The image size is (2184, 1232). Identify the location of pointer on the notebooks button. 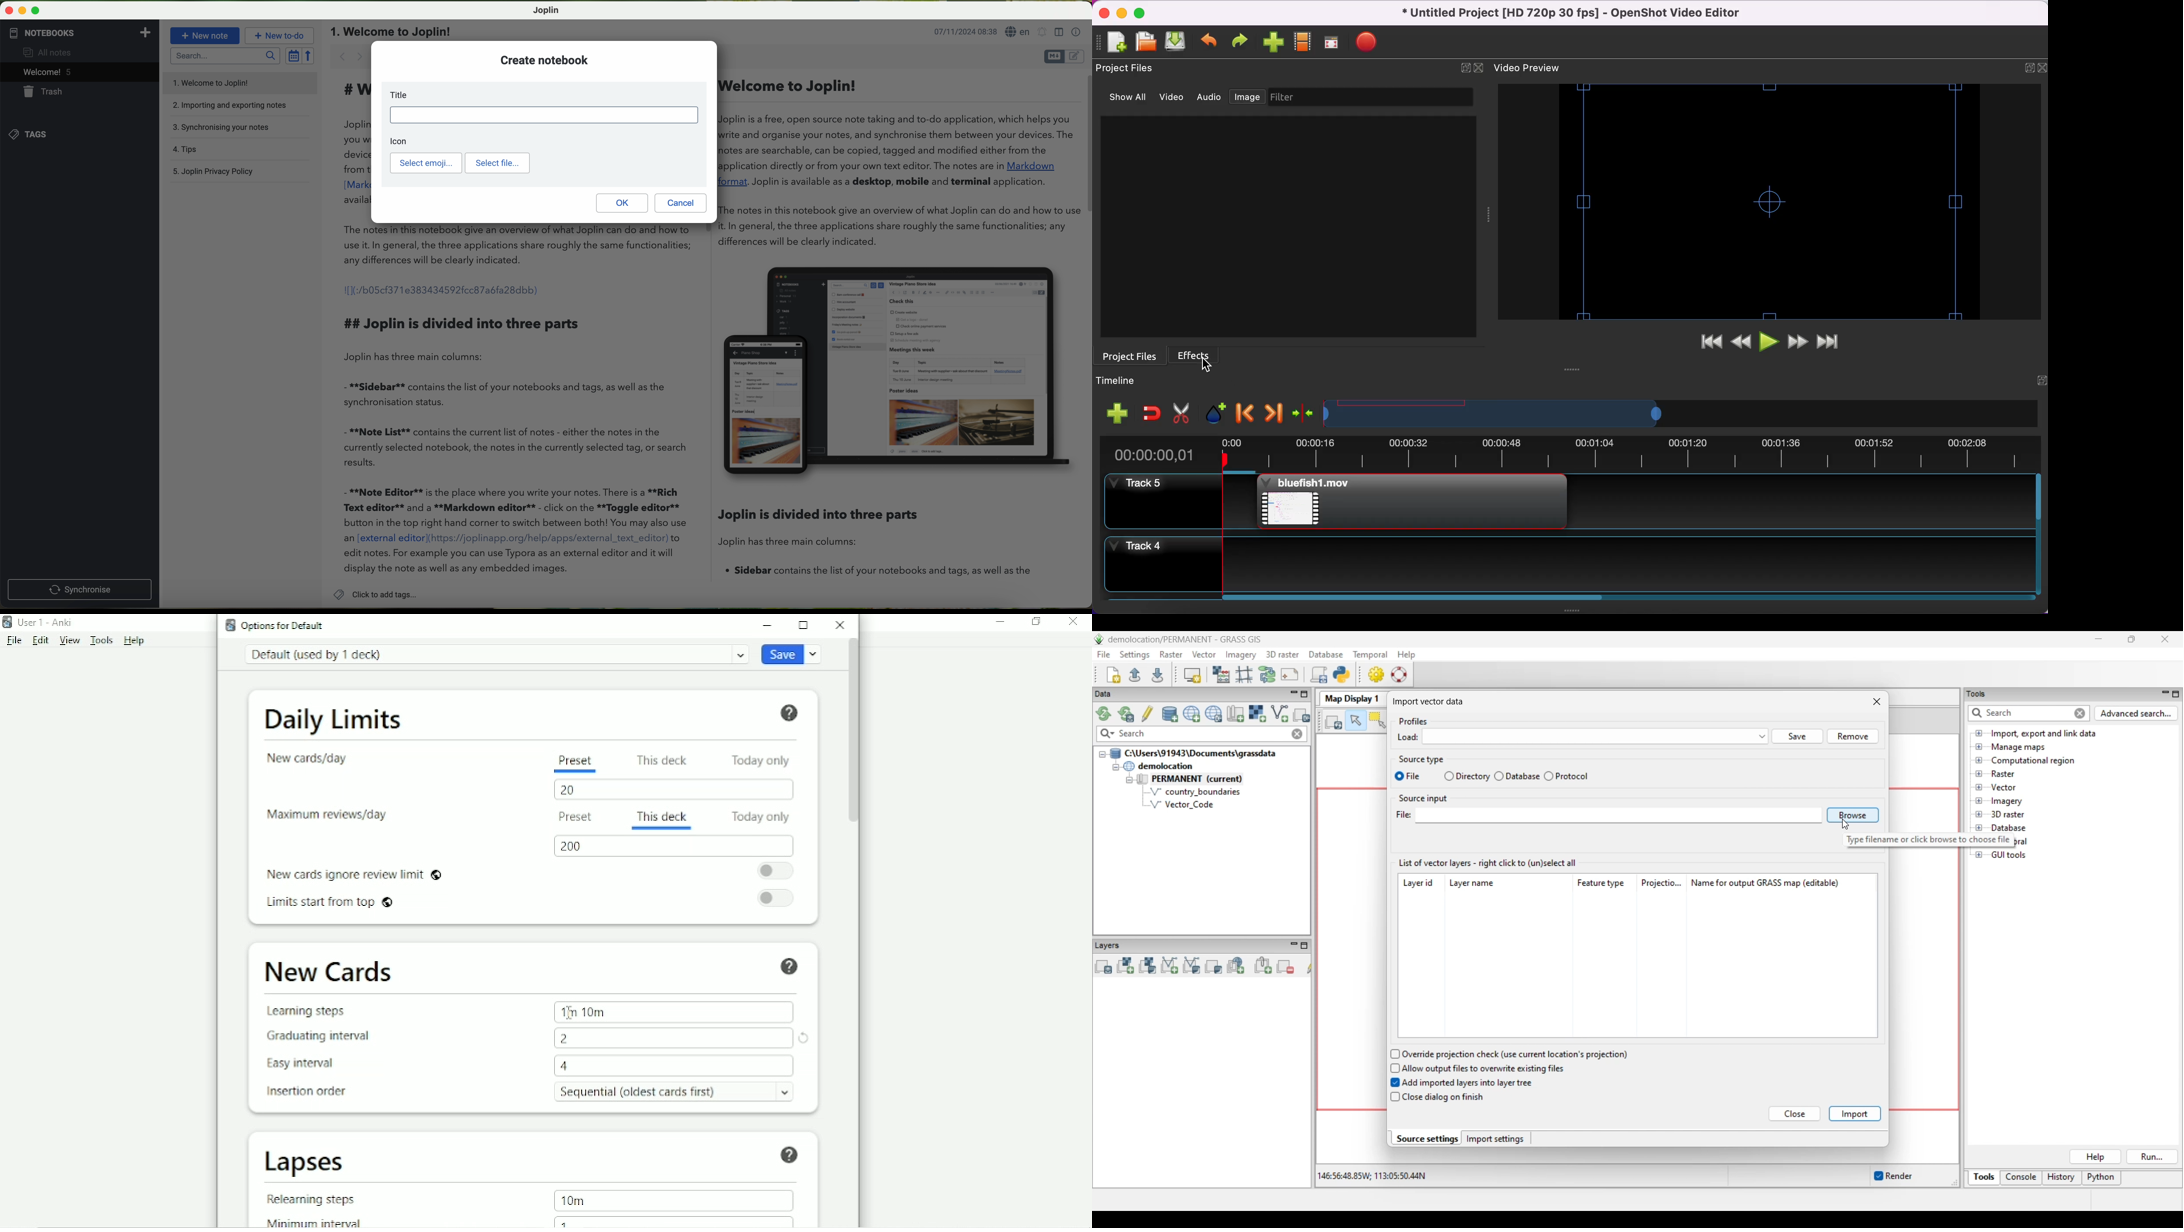
(57, 33).